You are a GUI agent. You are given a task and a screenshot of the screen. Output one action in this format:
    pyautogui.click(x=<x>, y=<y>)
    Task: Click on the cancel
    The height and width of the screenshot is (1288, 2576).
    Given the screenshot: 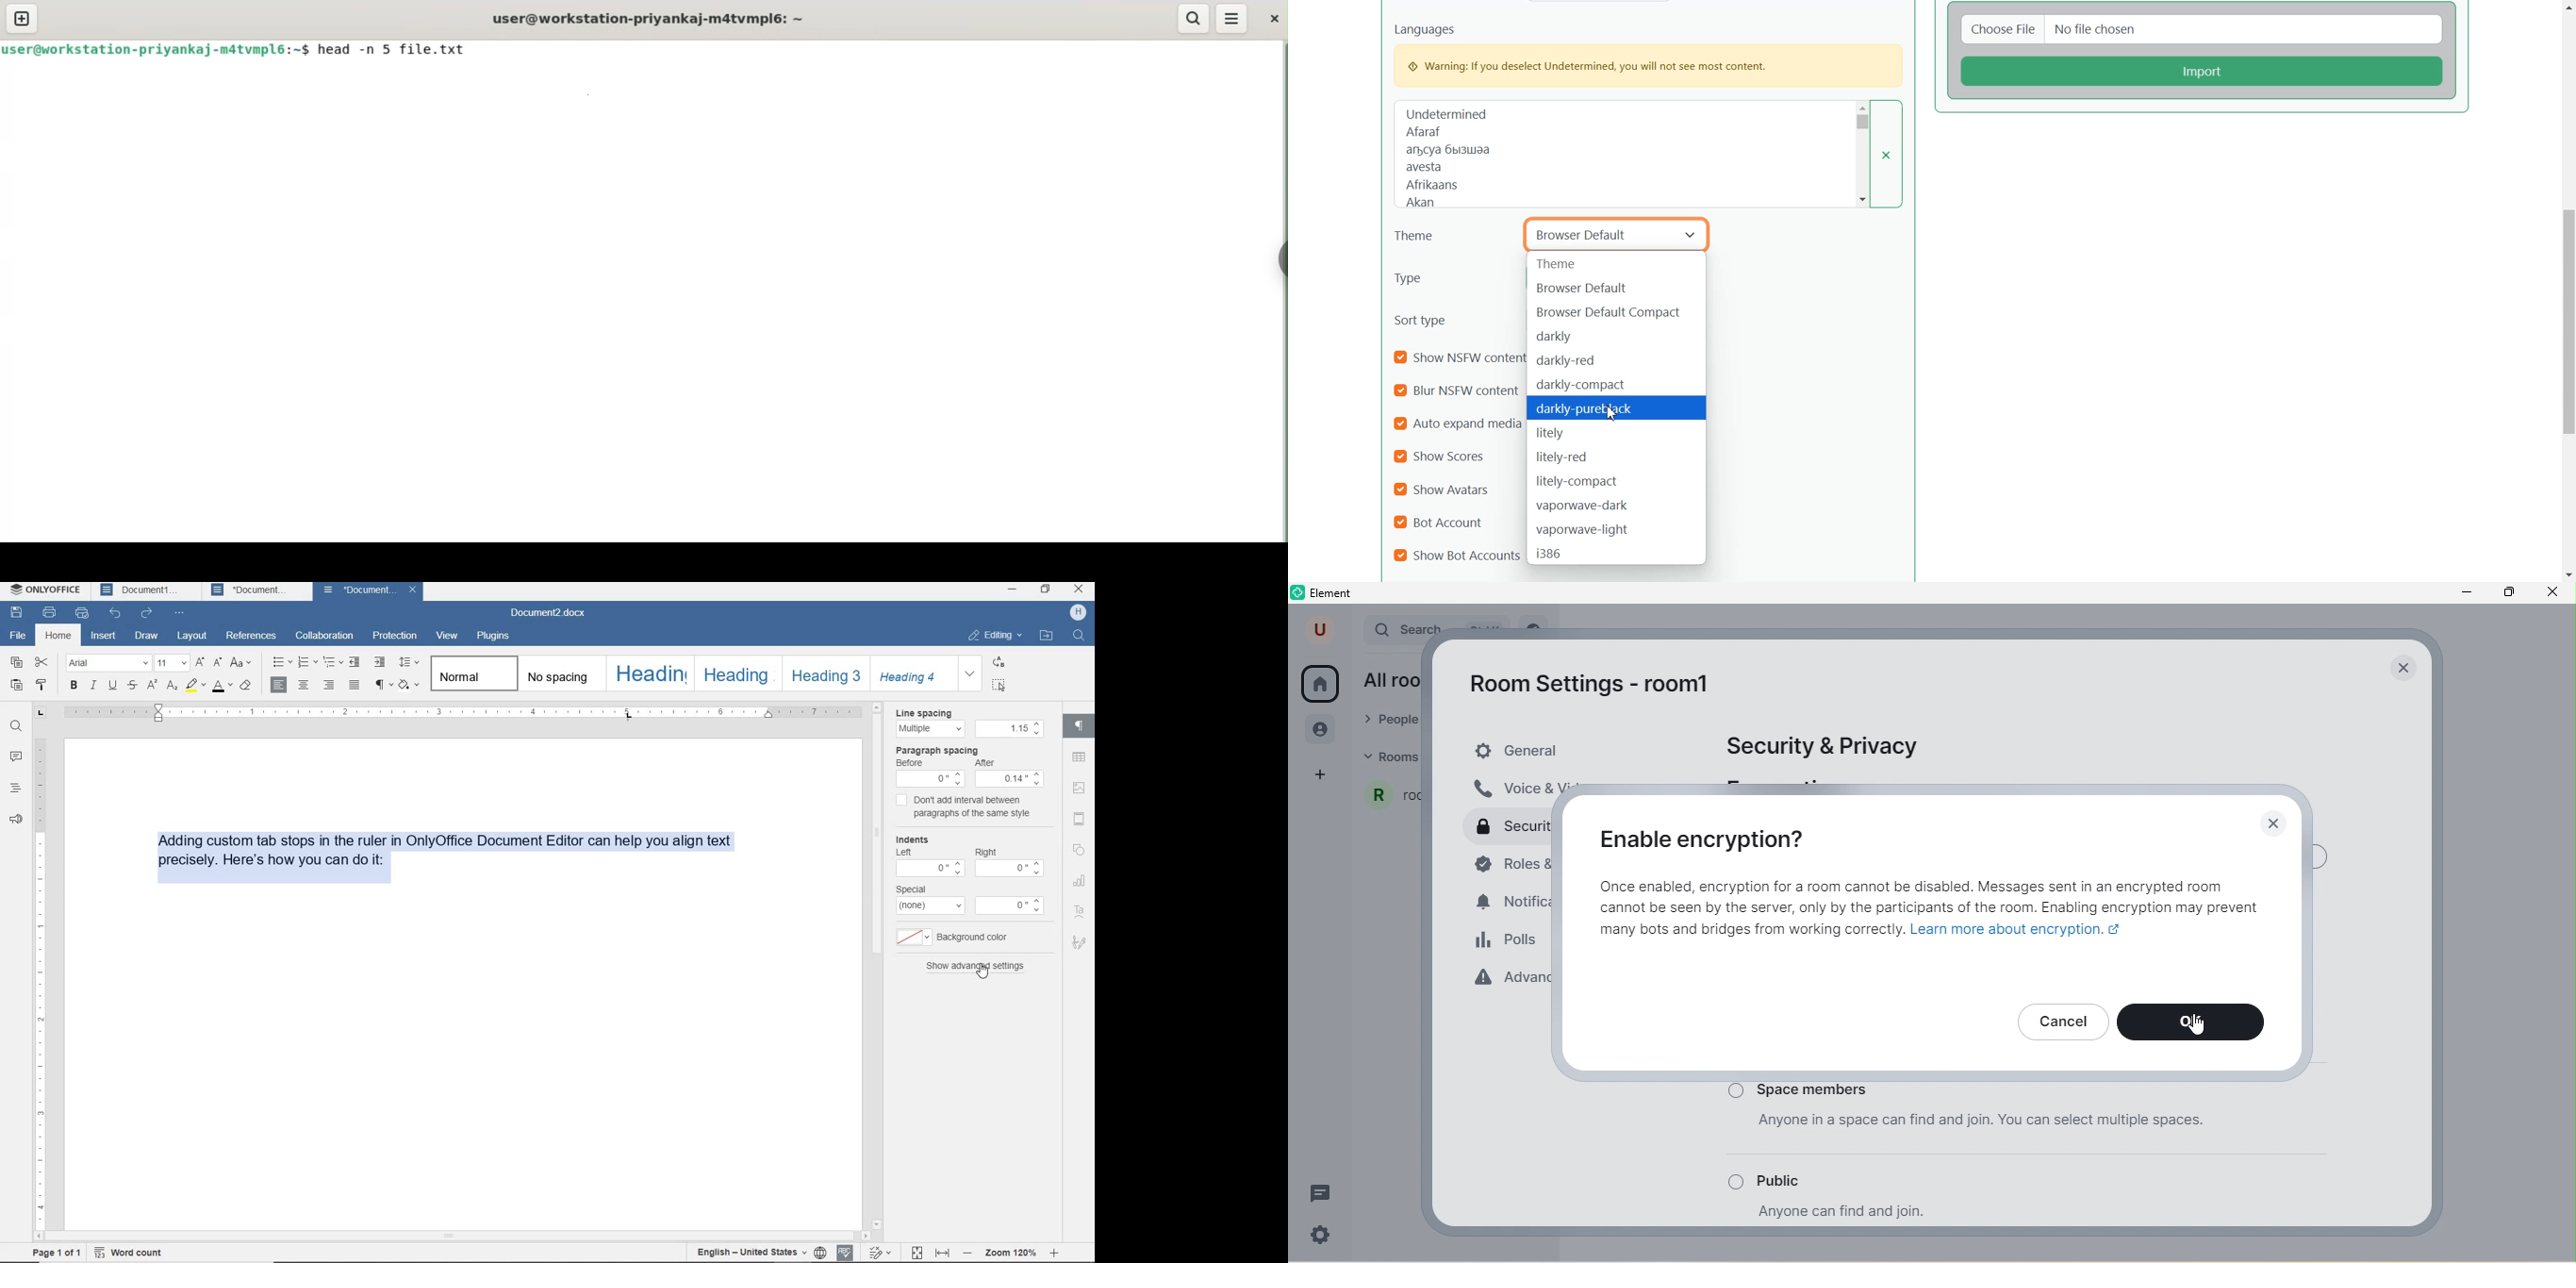 What is the action you would take?
    pyautogui.click(x=2064, y=1022)
    